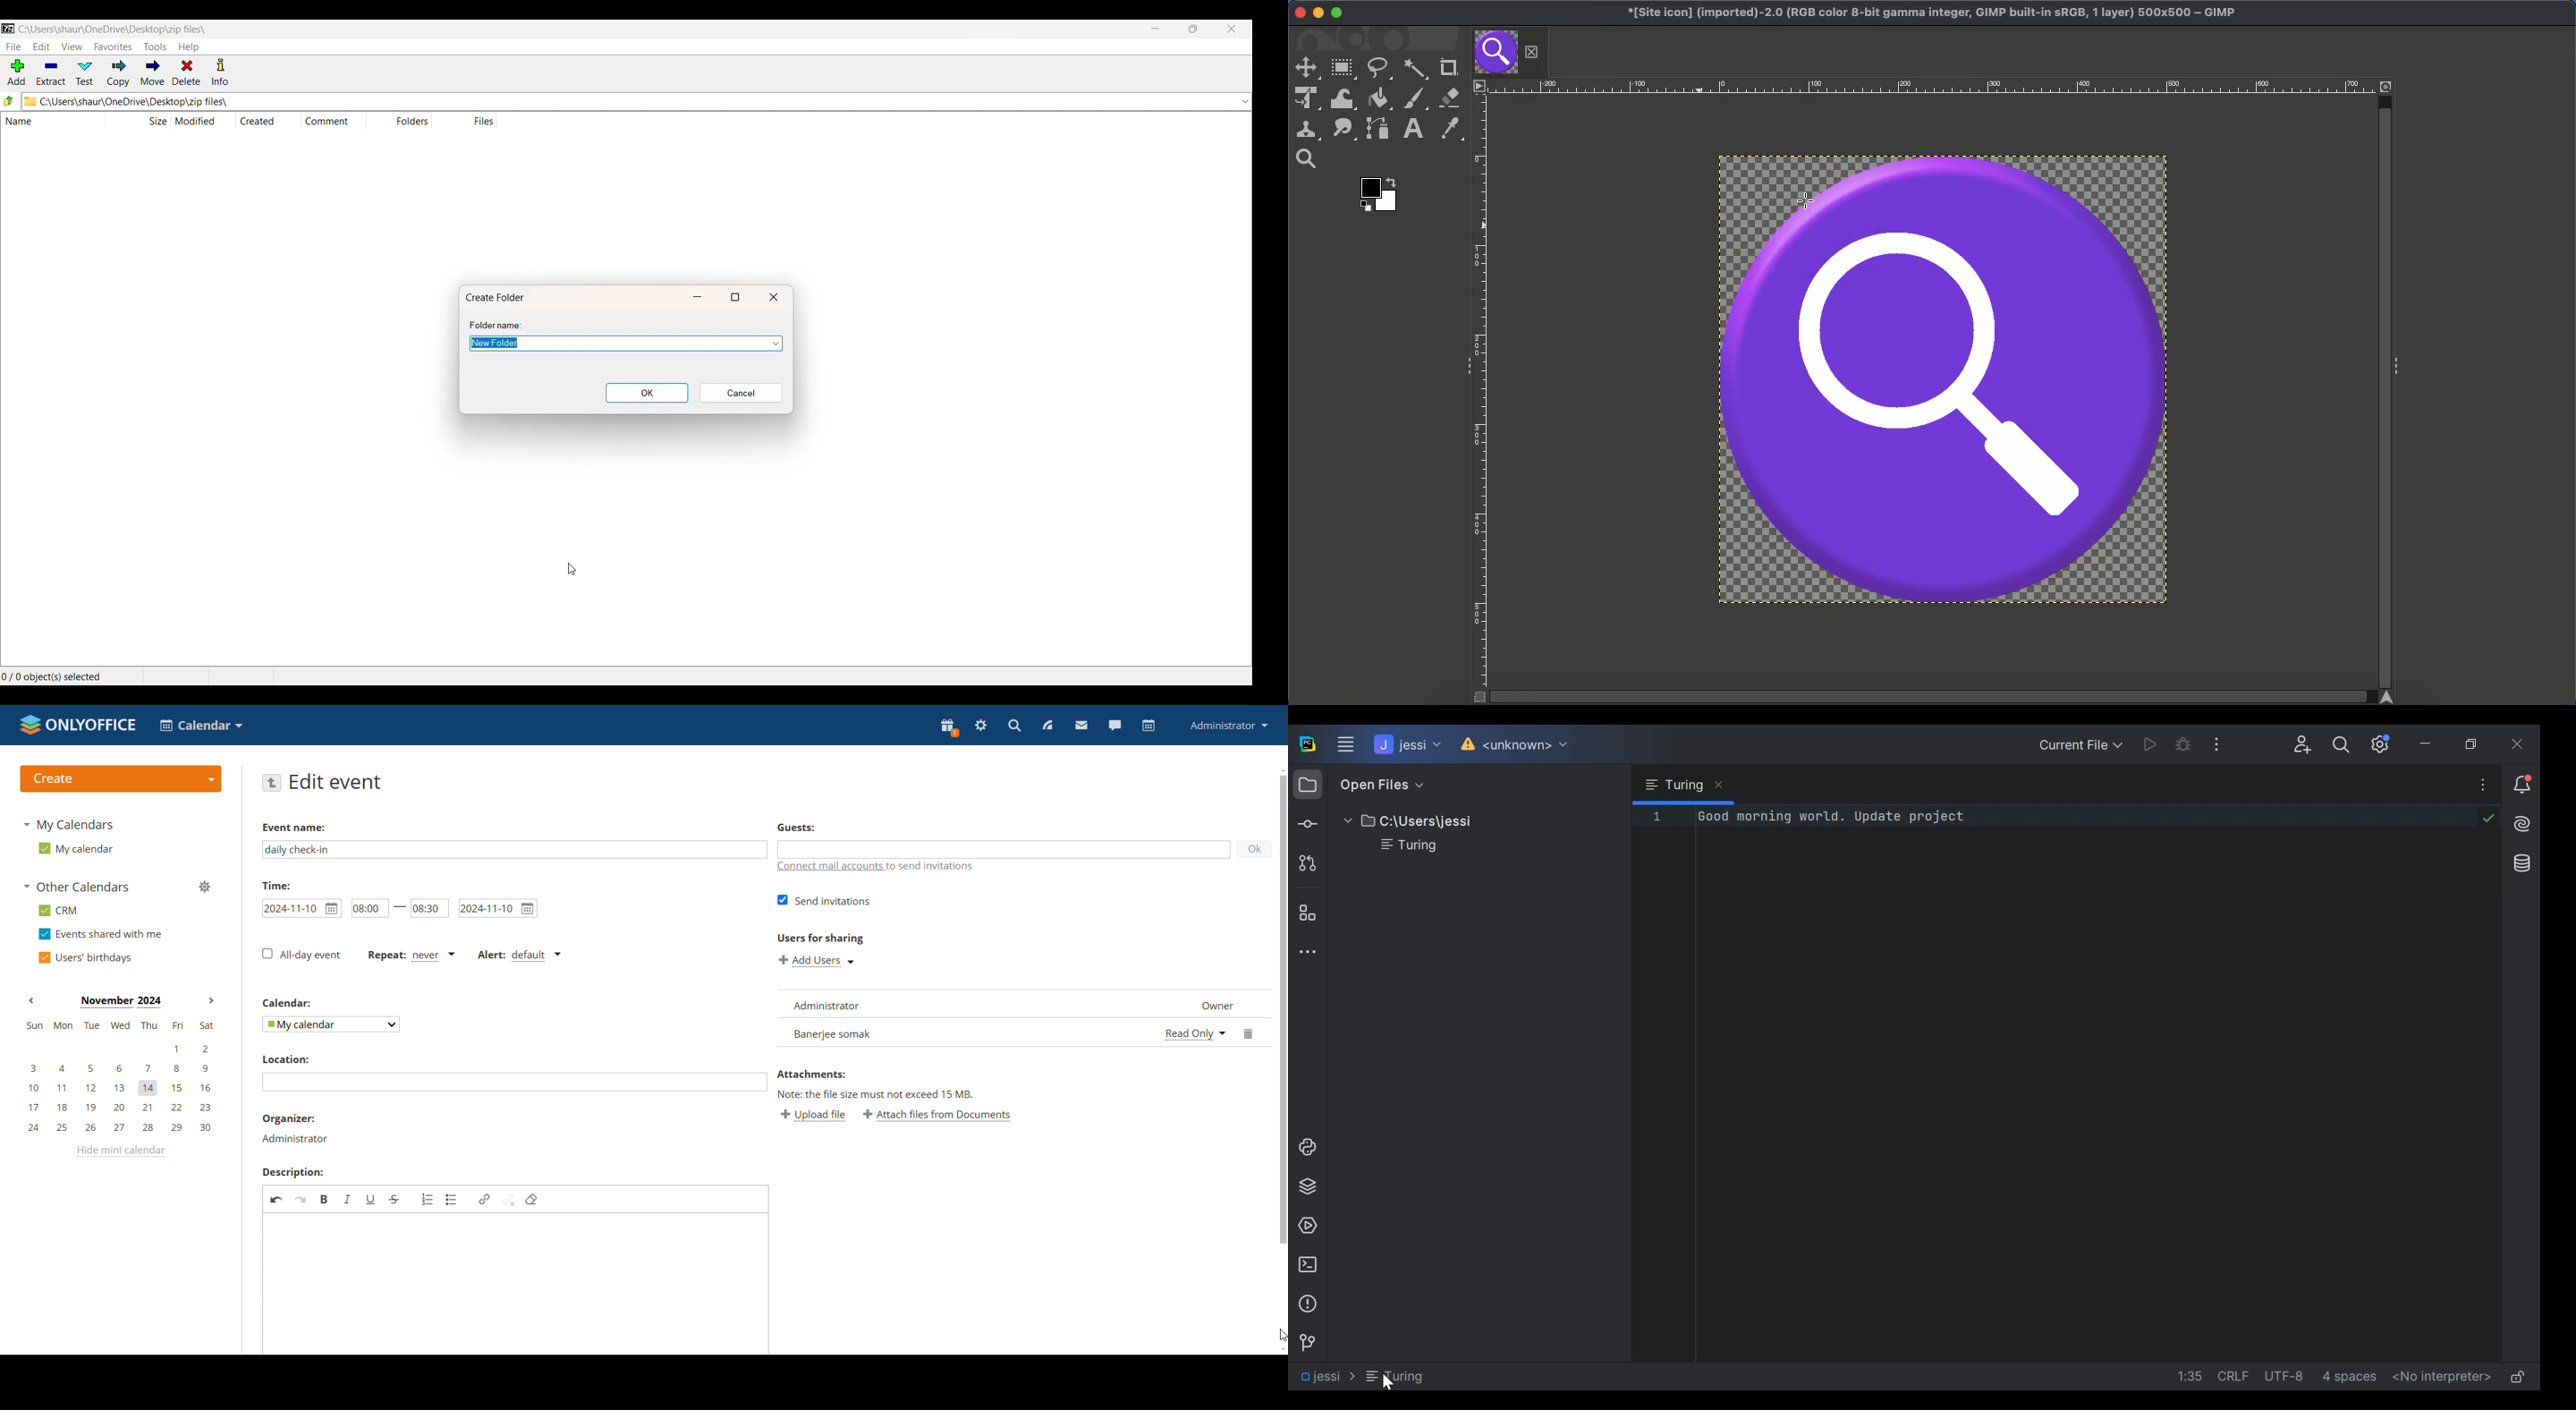 The image size is (2576, 1428). What do you see at coordinates (155, 47) in the screenshot?
I see `TOOLS` at bounding box center [155, 47].